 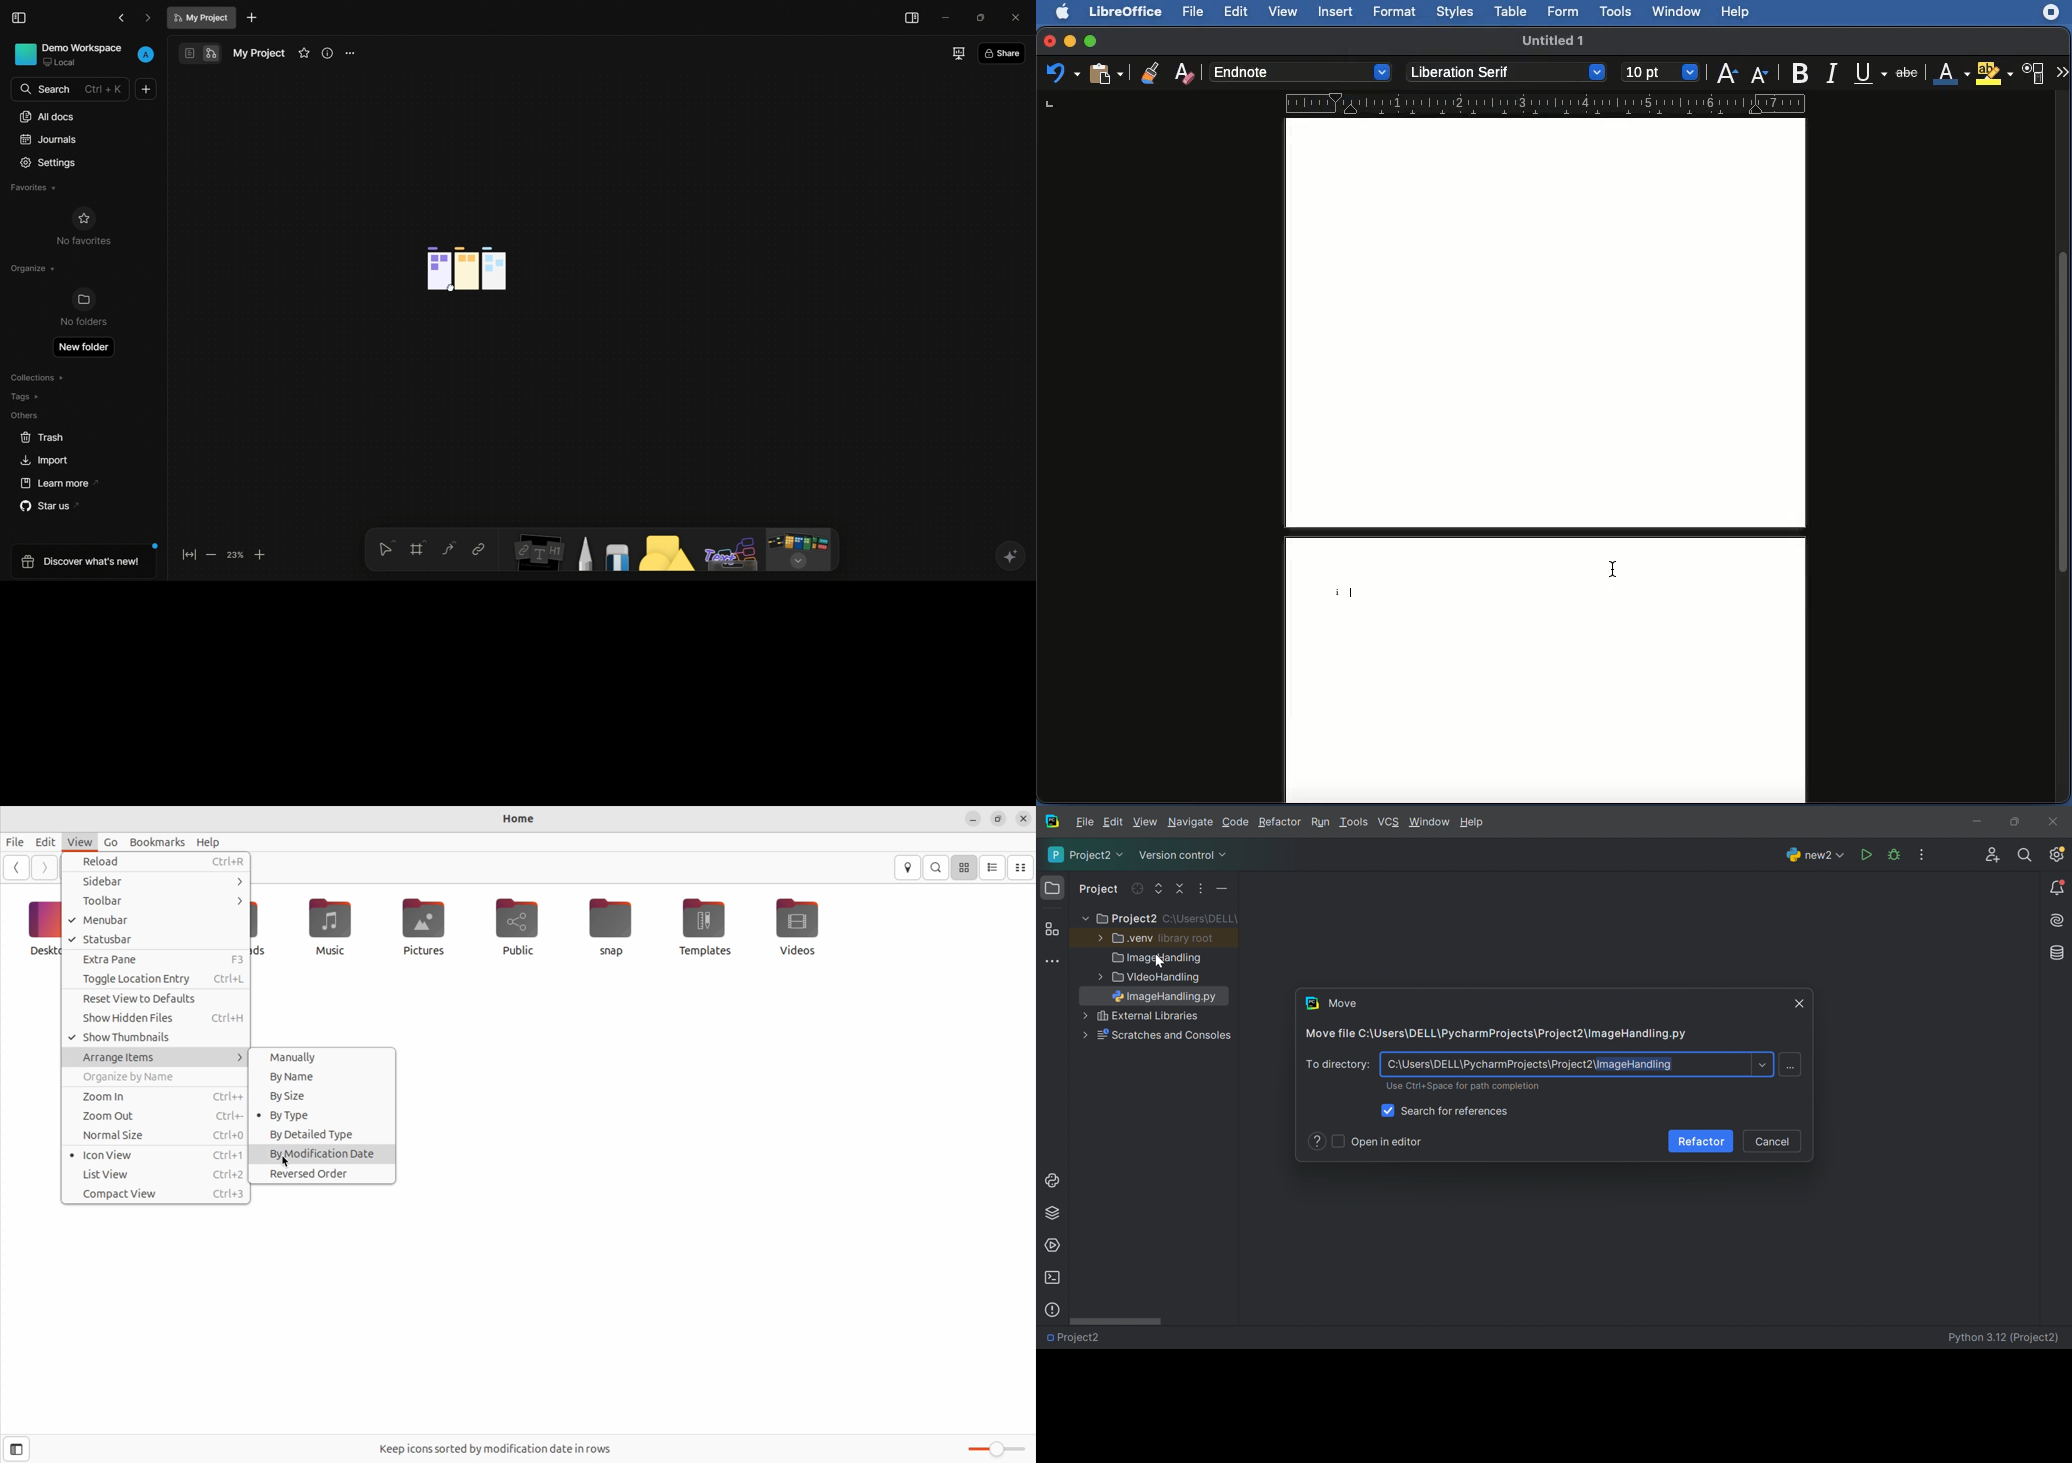 What do you see at coordinates (1157, 959) in the screenshot?
I see `Image Handling` at bounding box center [1157, 959].